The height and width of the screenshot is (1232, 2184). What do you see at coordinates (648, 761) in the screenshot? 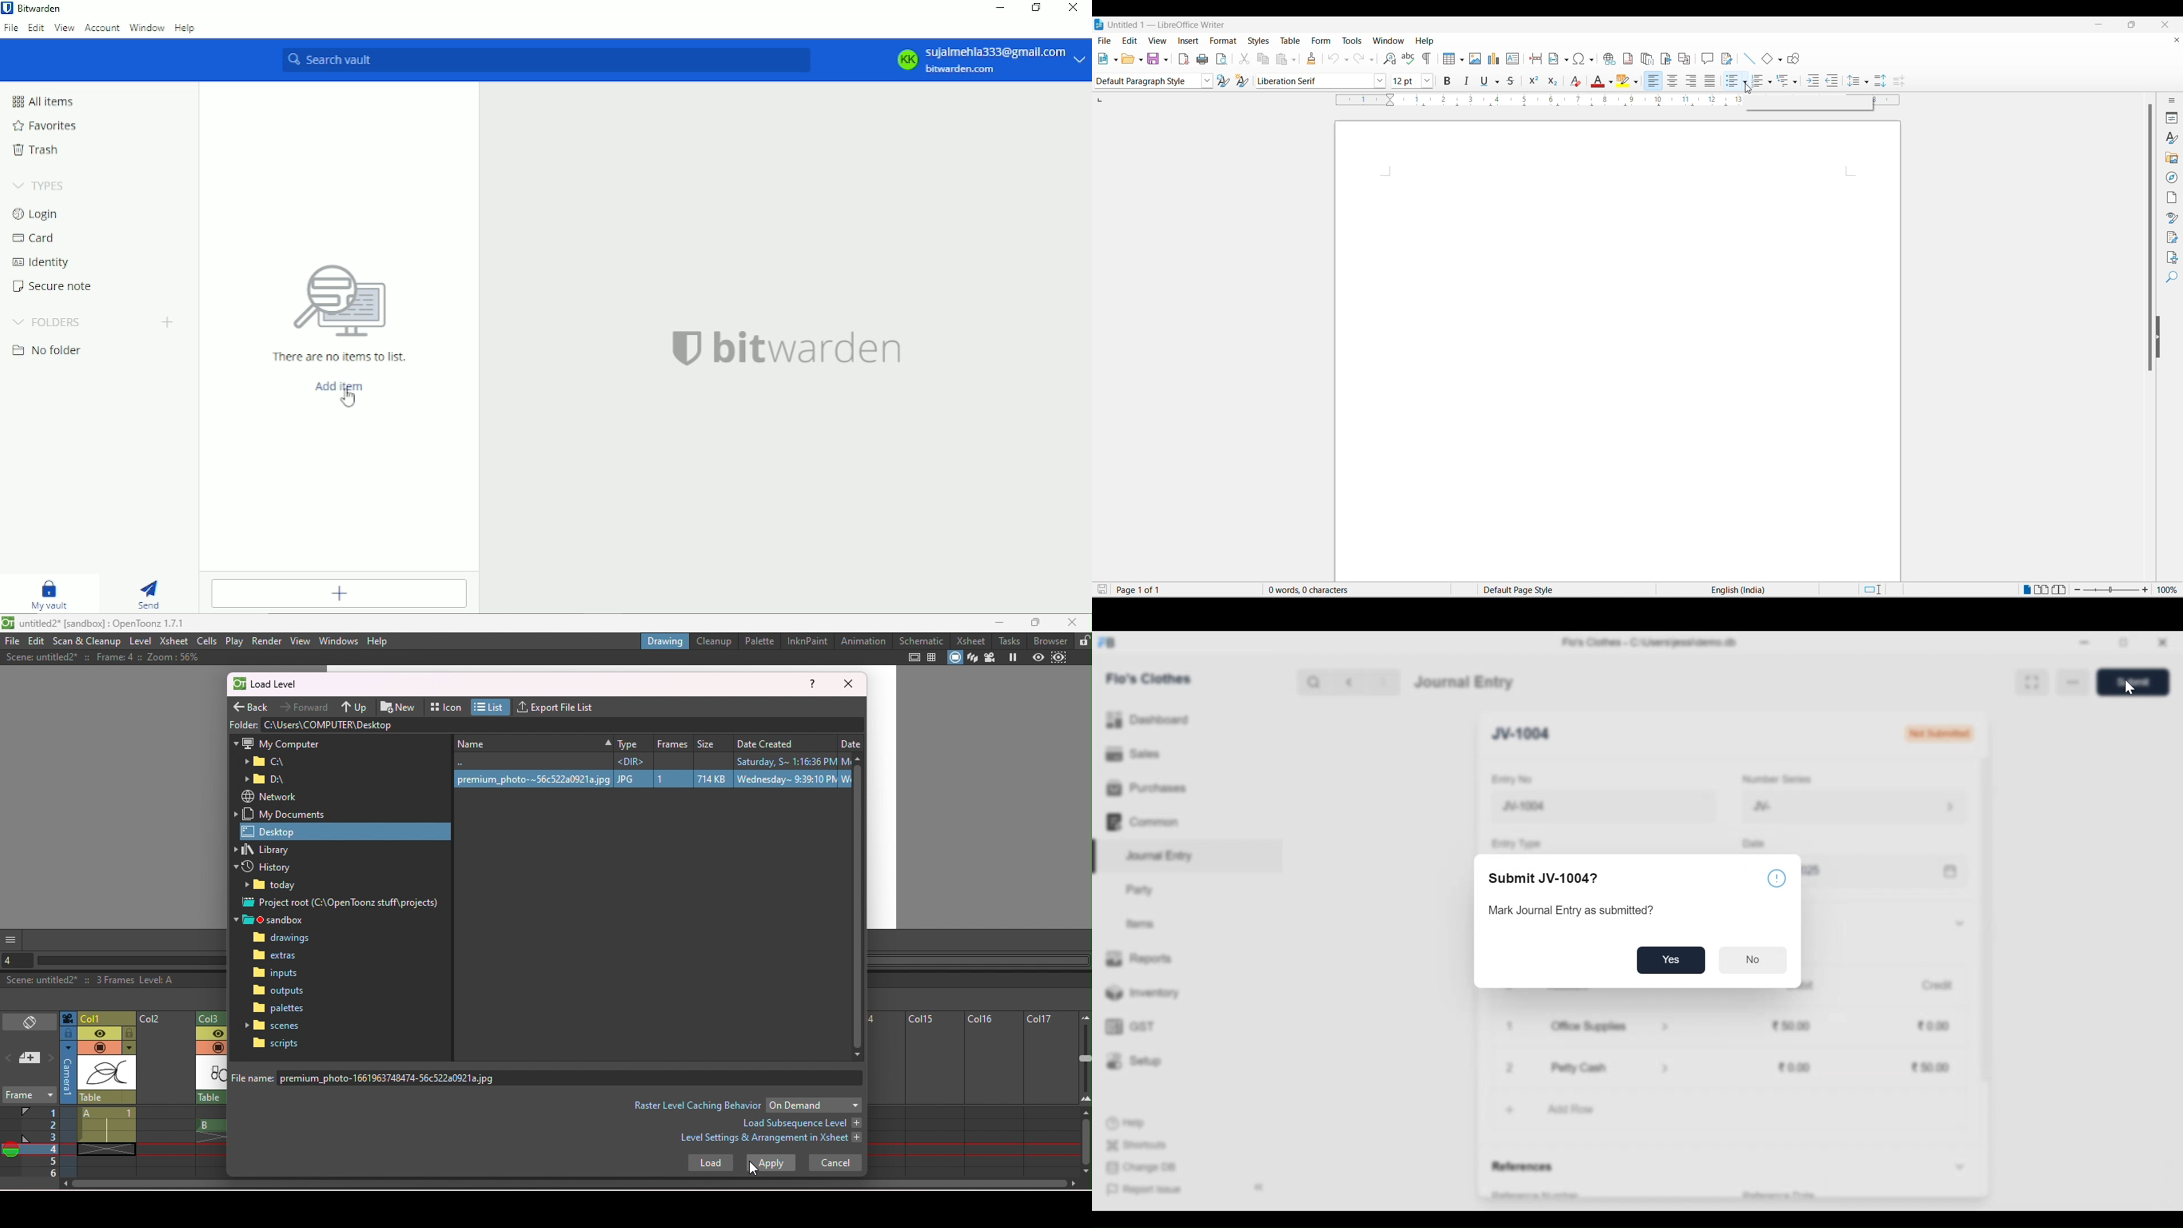
I see `<DIR> Saturday, S~ 1:16:36 PM` at bounding box center [648, 761].